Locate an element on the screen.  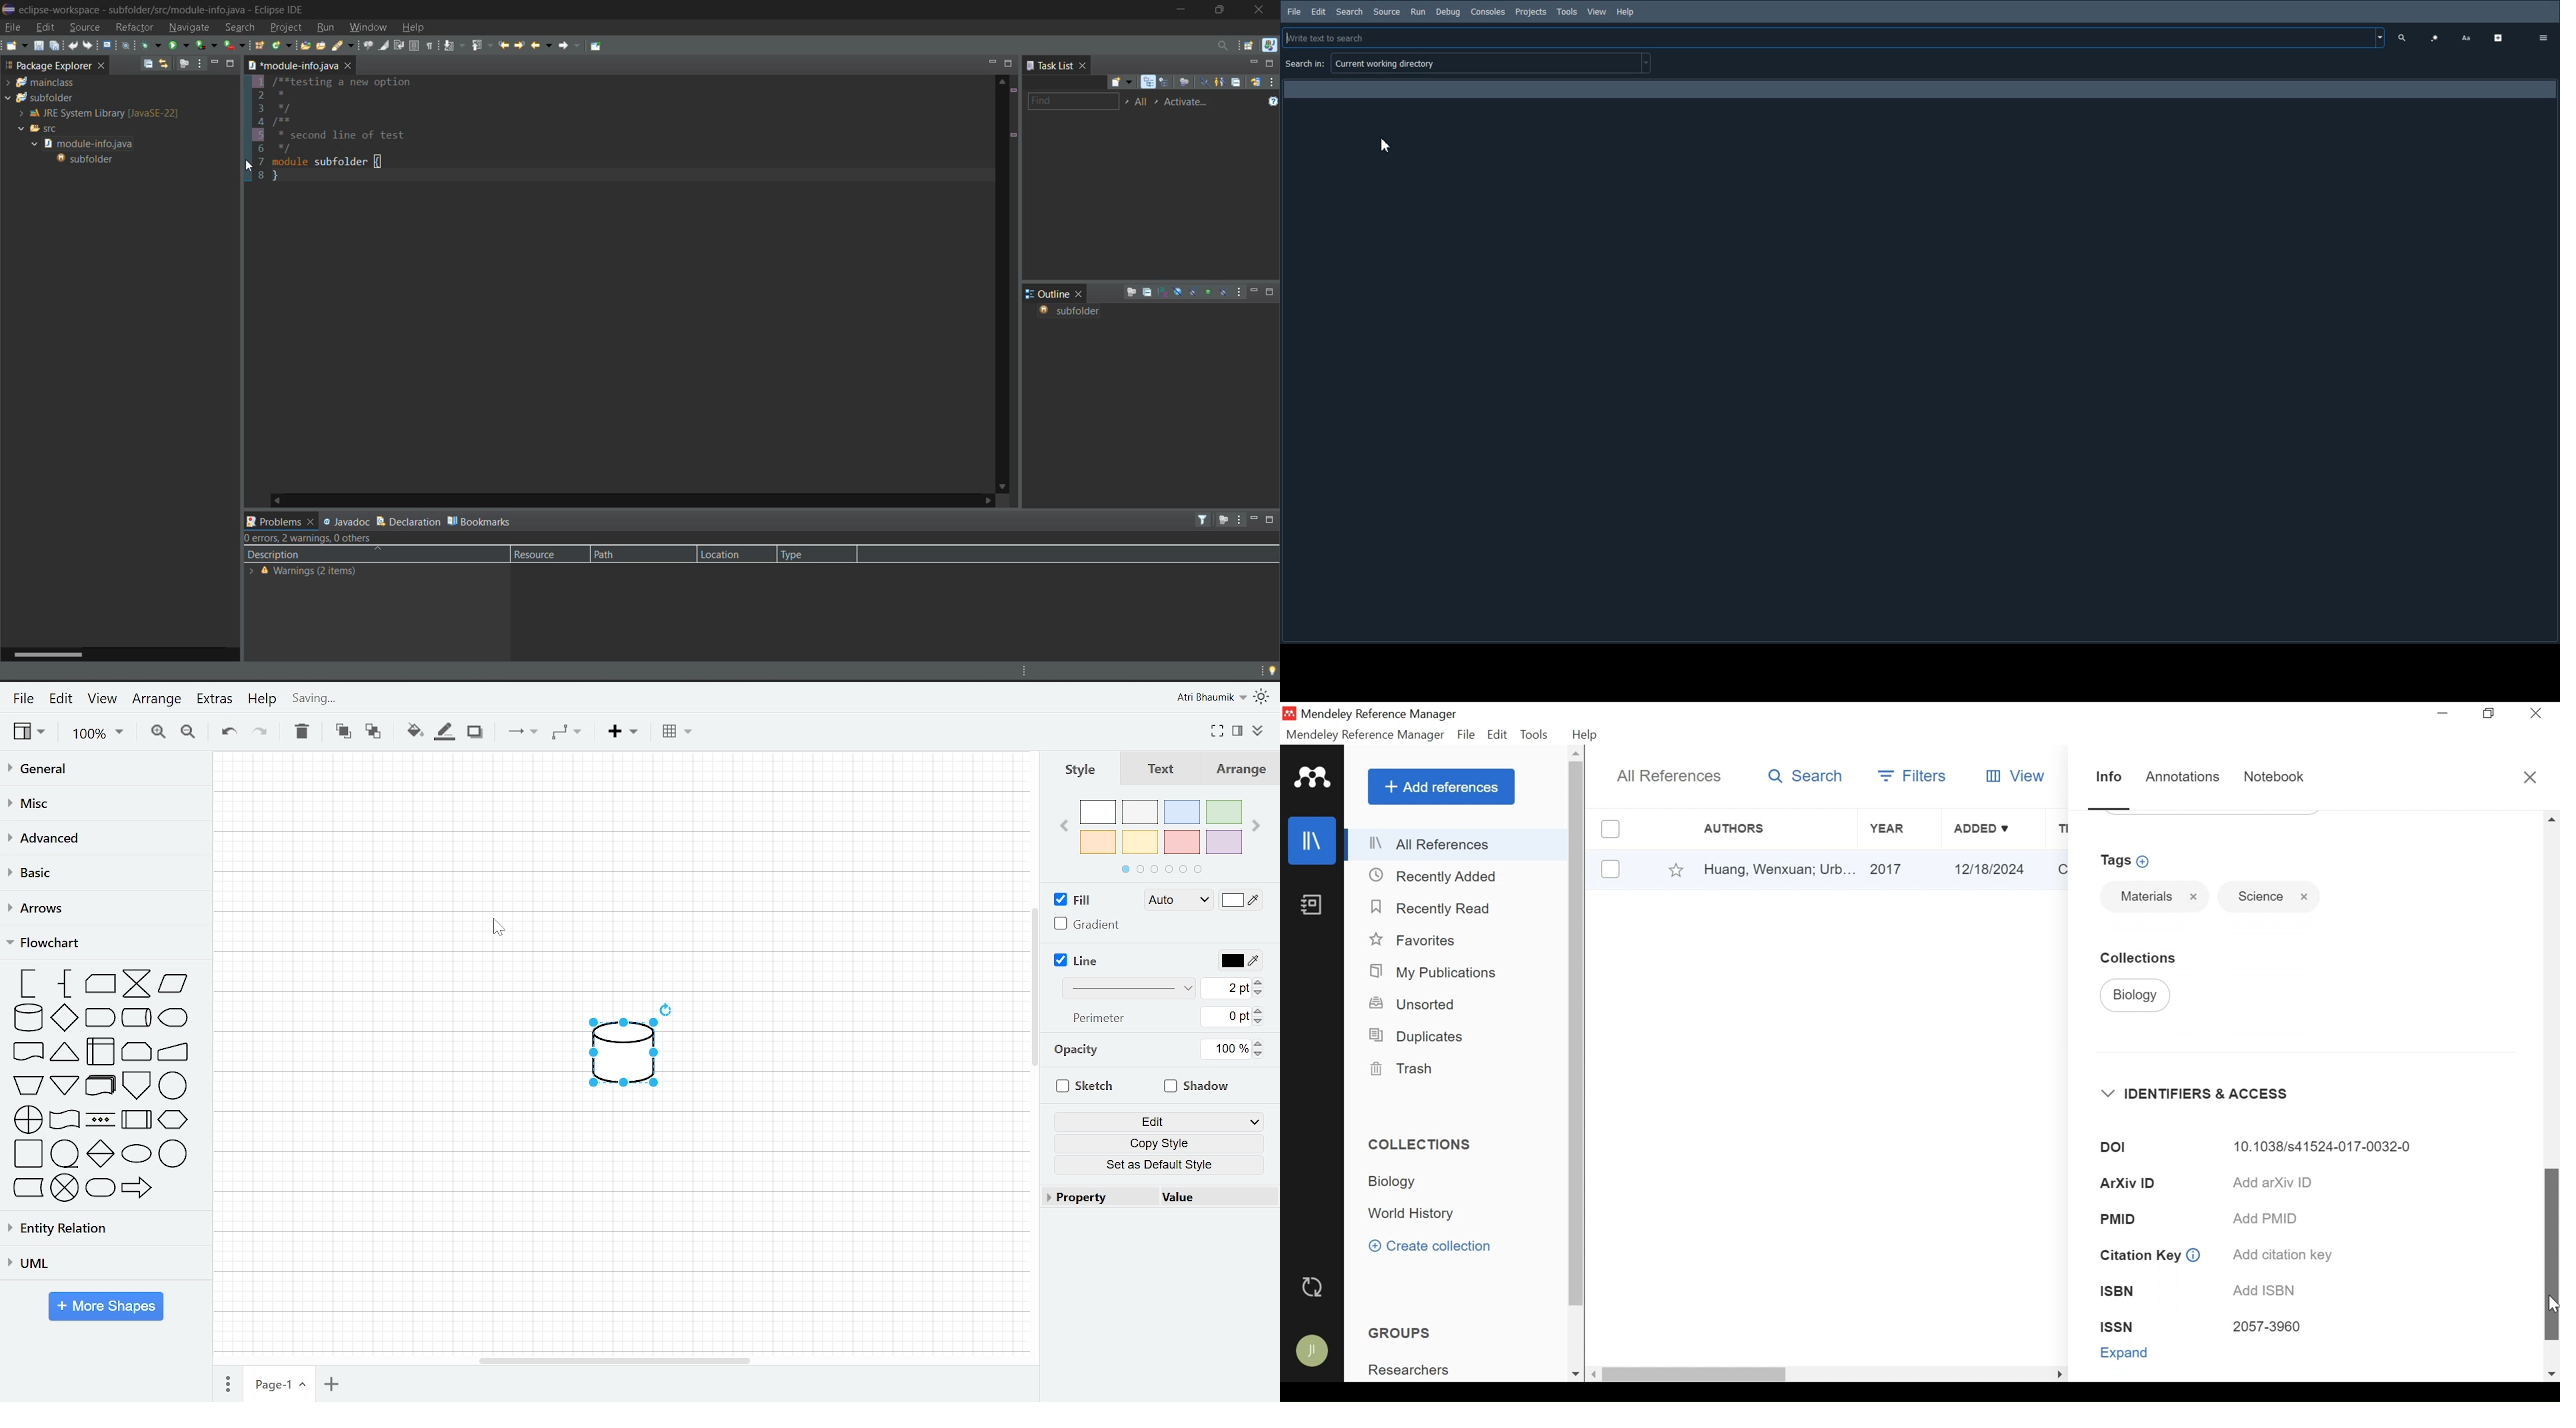
delay is located at coordinates (101, 1018).